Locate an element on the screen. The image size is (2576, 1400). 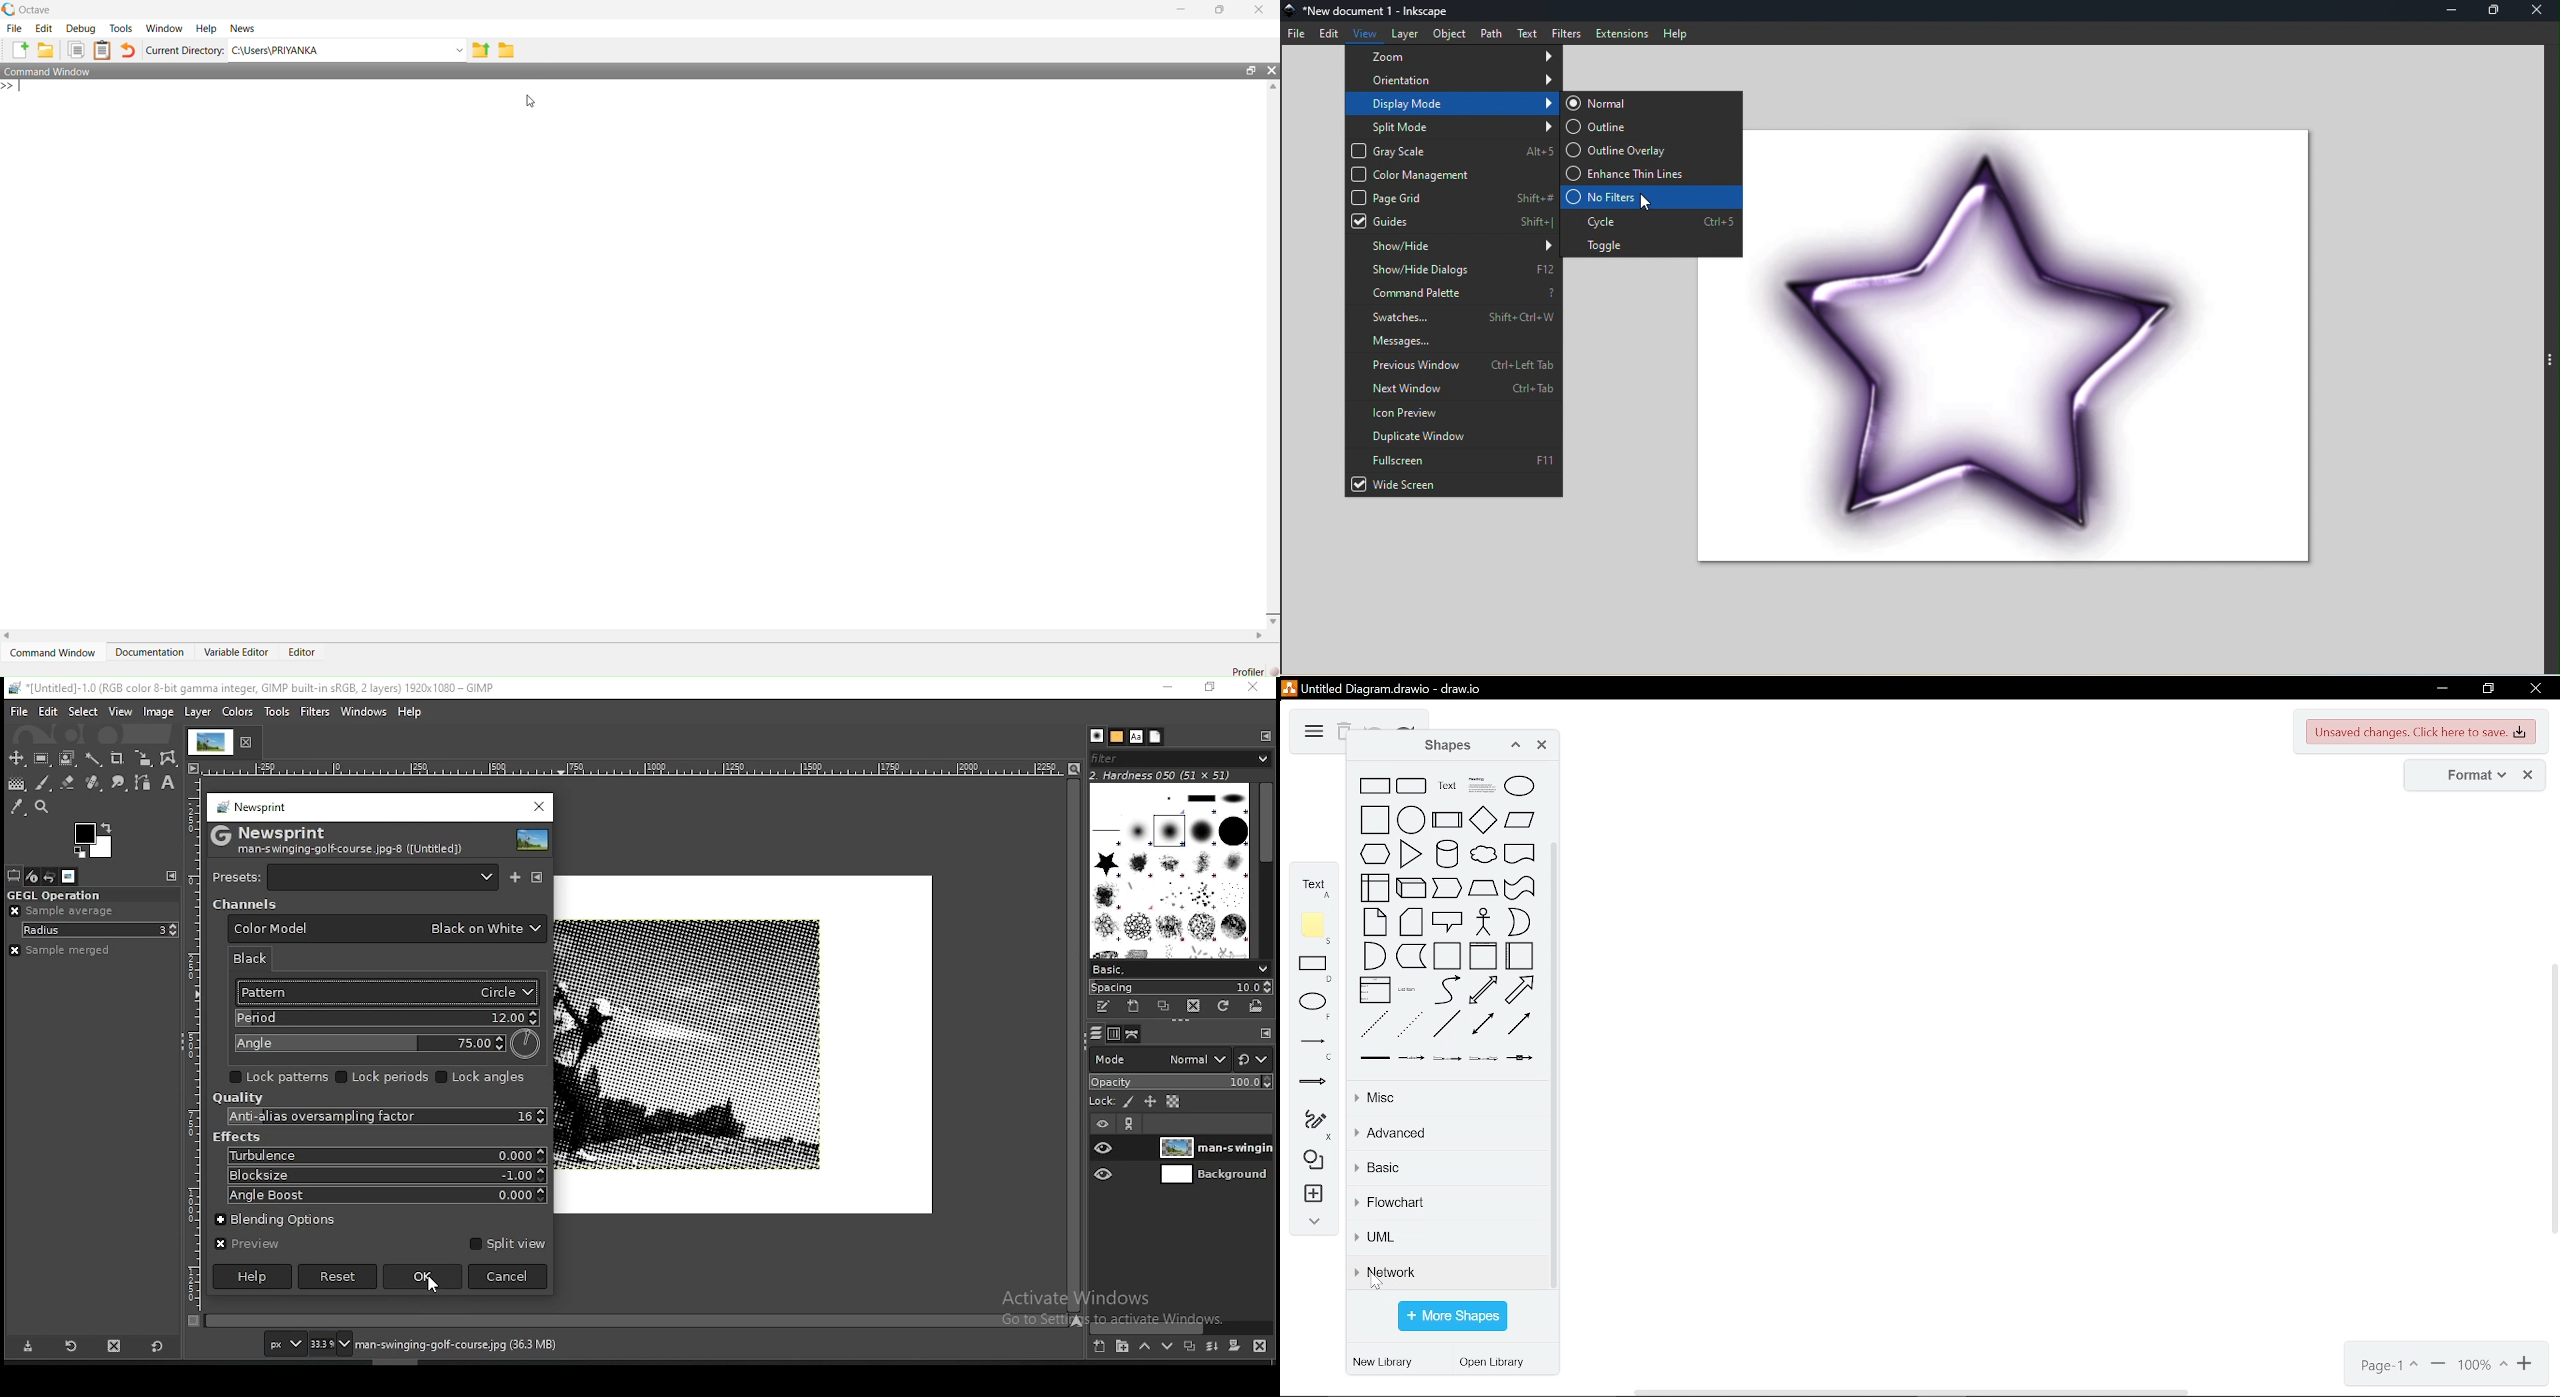
Advanced is located at coordinates (1449, 1134).